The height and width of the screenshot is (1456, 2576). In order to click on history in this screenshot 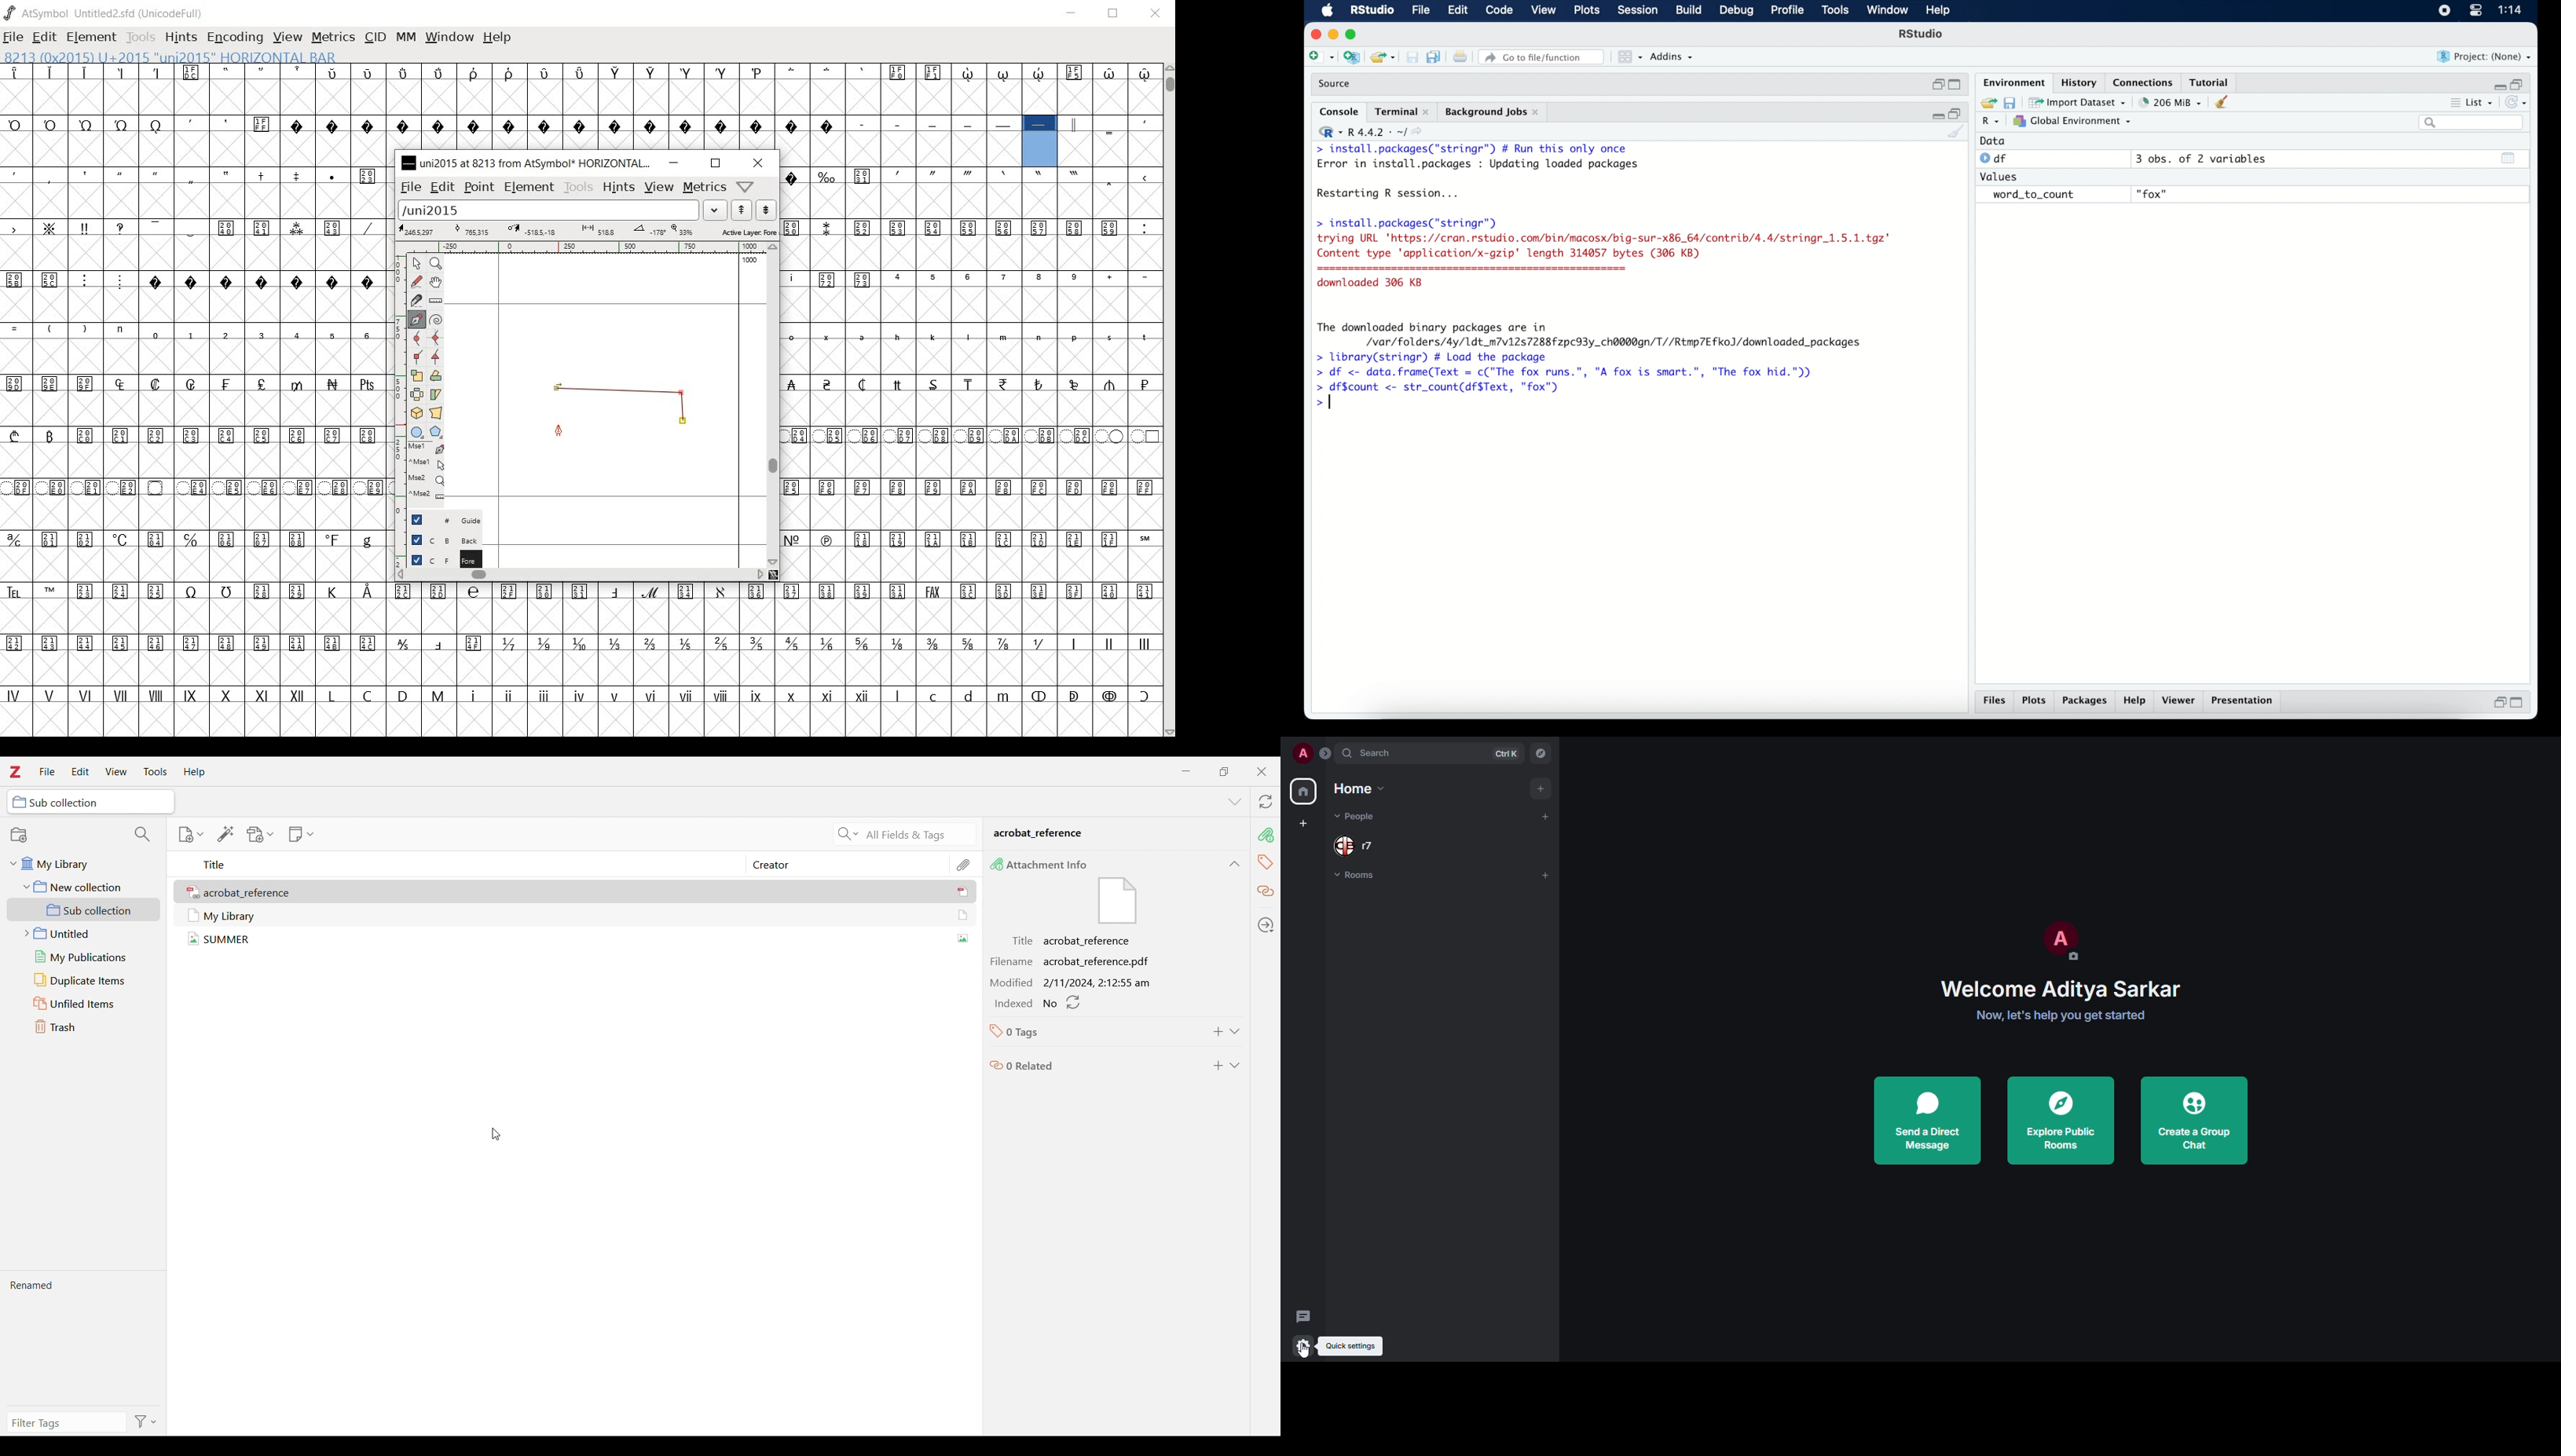, I will do `click(2077, 83)`.